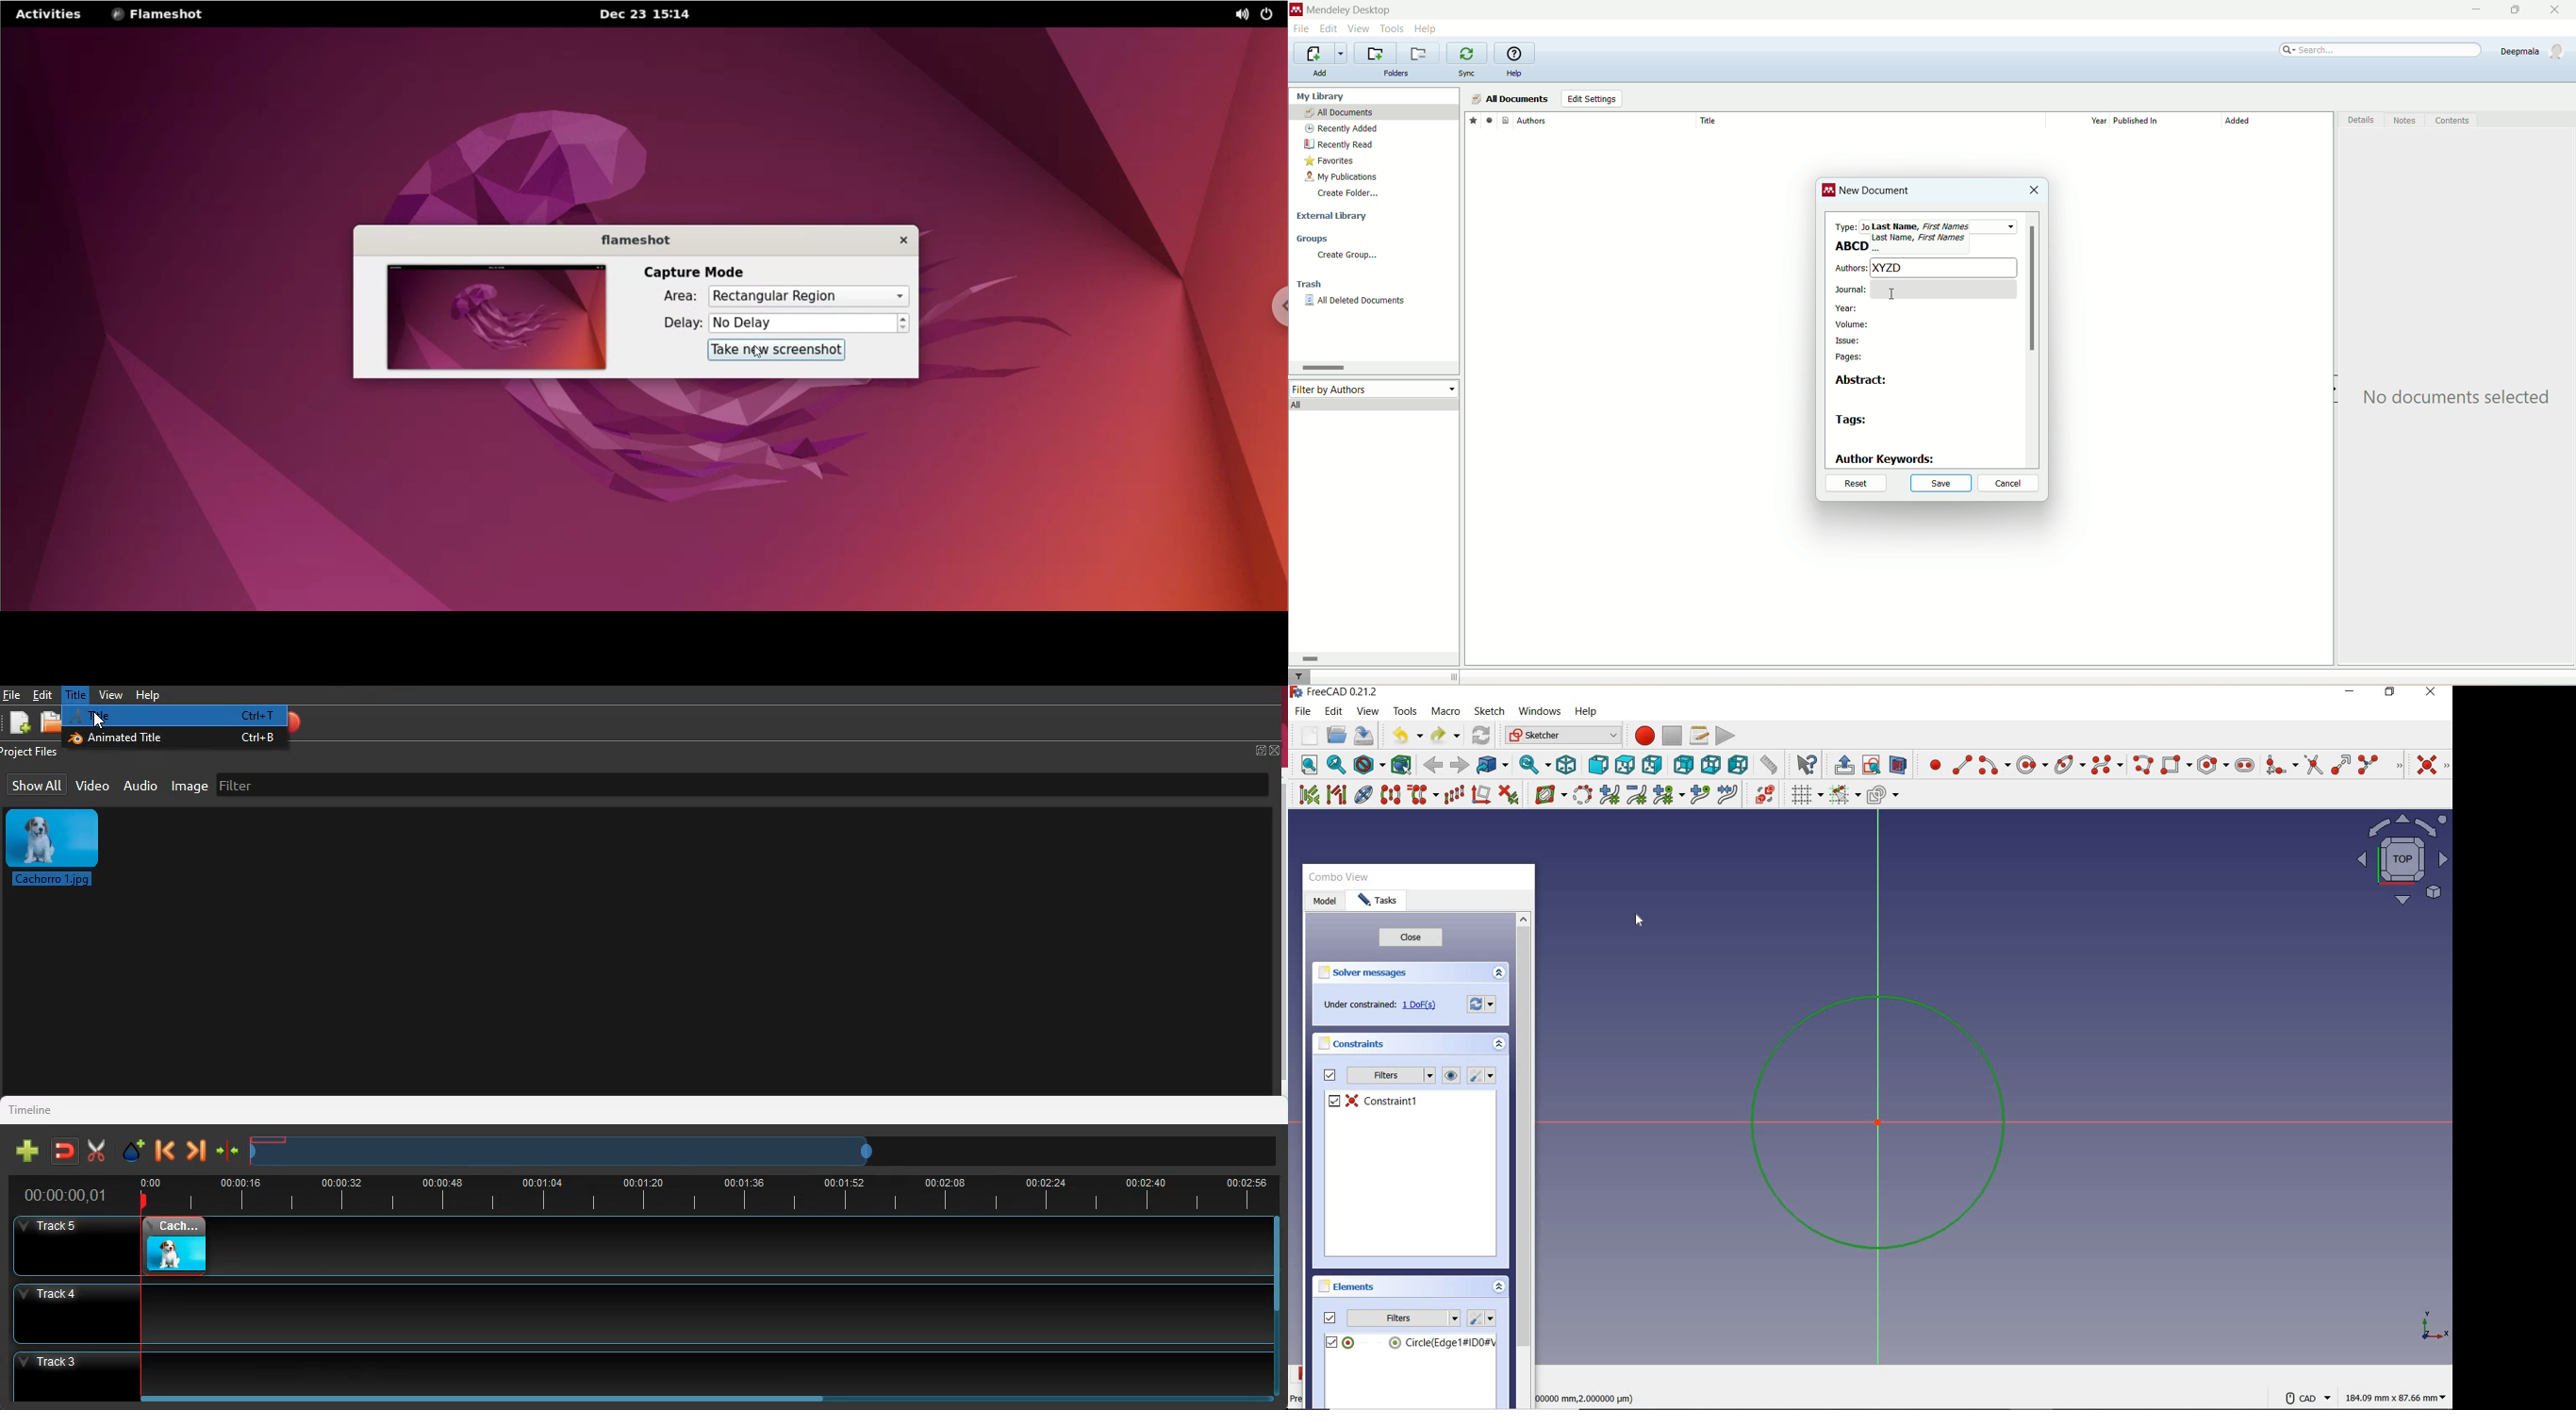 The image size is (2576, 1428). What do you see at coordinates (1485, 1005) in the screenshot?
I see `forces recomputation of active document` at bounding box center [1485, 1005].